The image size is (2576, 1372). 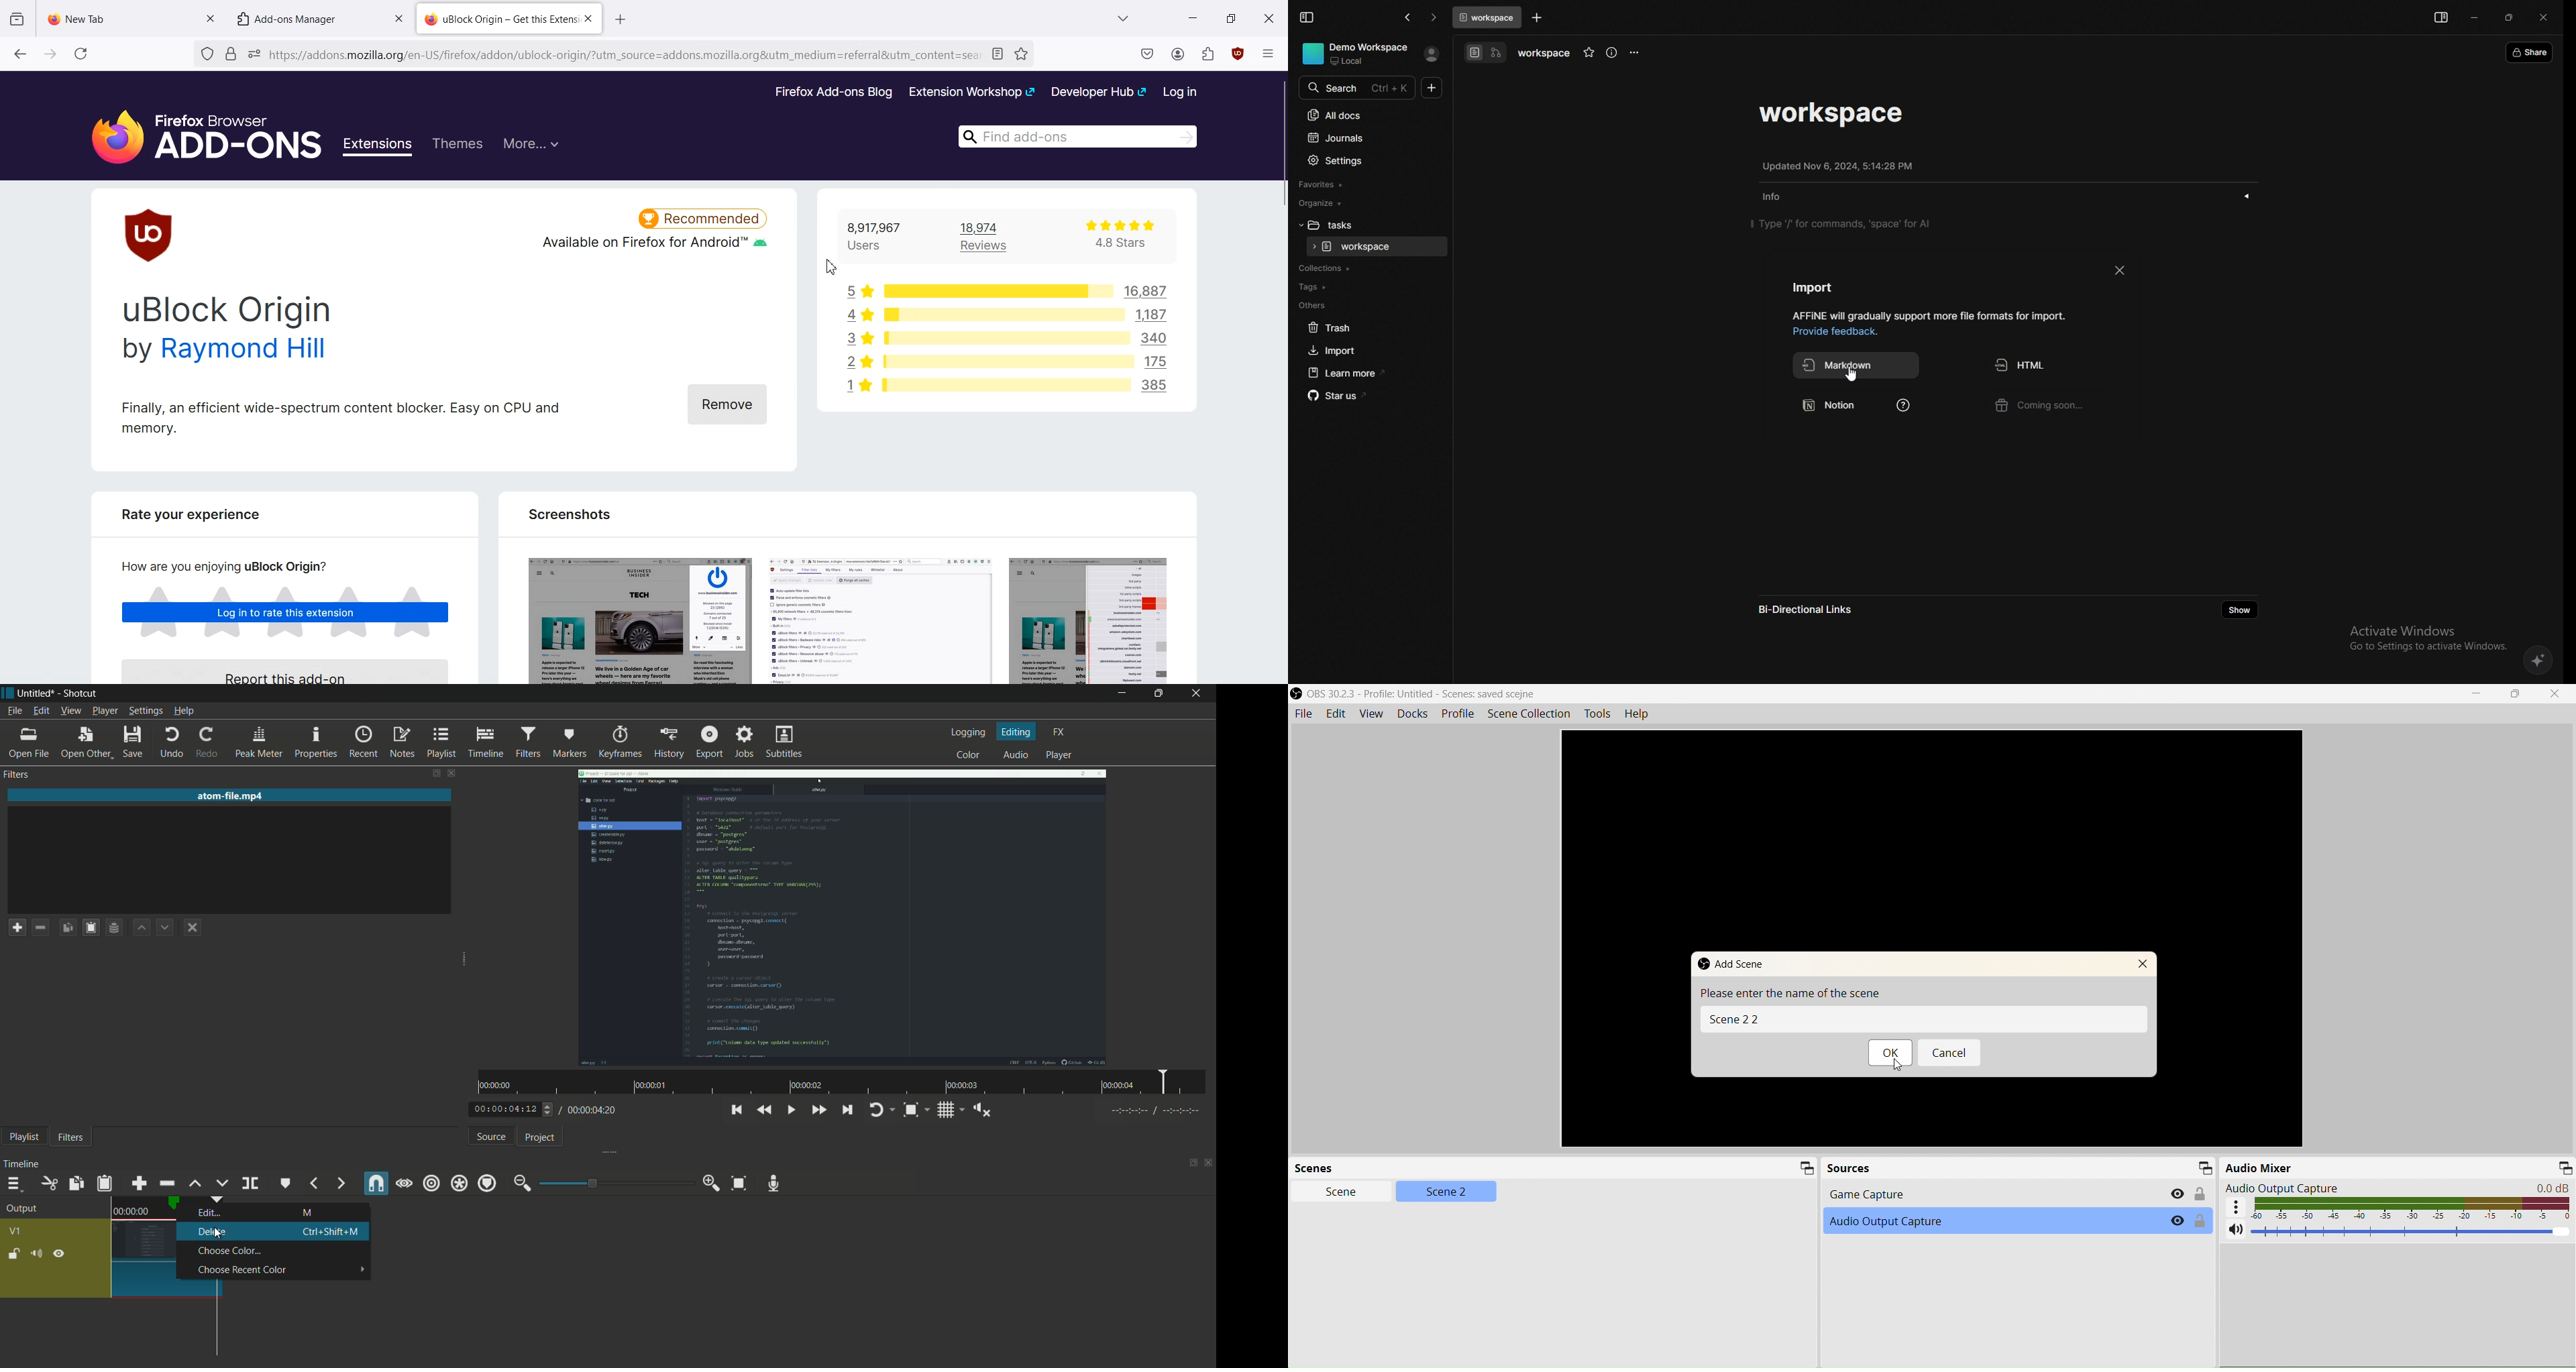 I want to click on zoom out, so click(x=523, y=1184).